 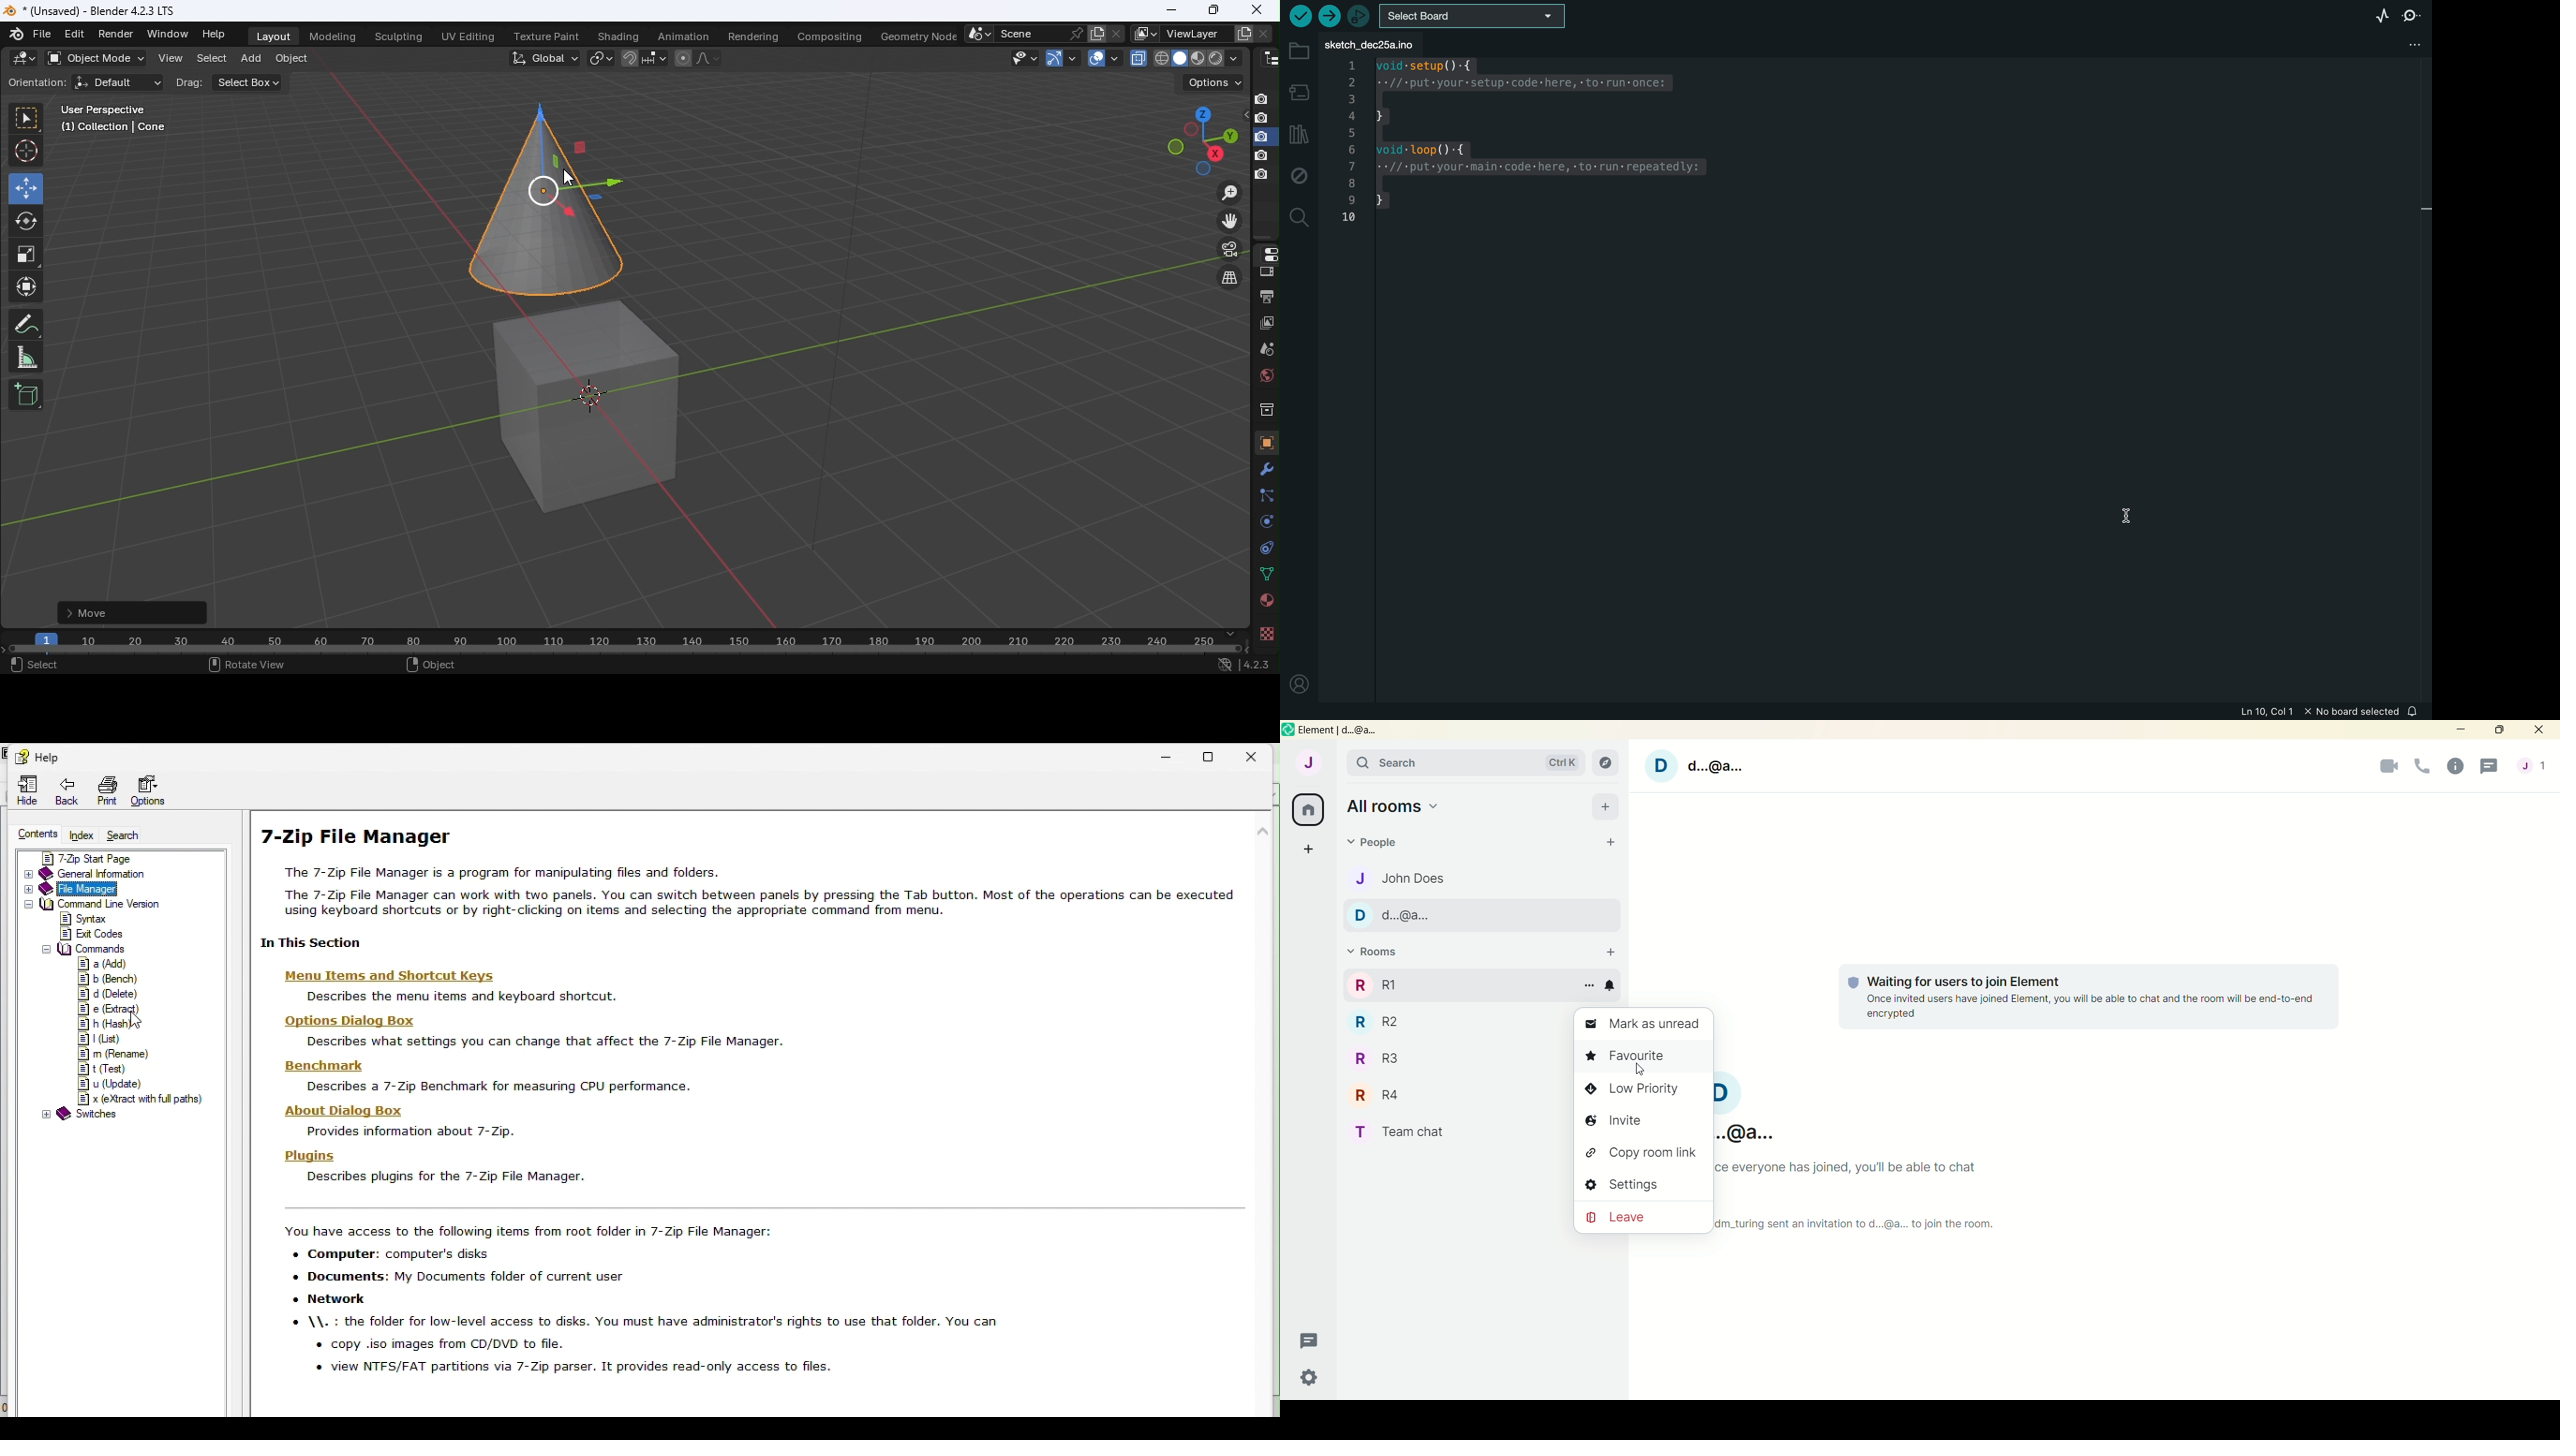 I want to click on Rotate the view, so click(x=1175, y=147).